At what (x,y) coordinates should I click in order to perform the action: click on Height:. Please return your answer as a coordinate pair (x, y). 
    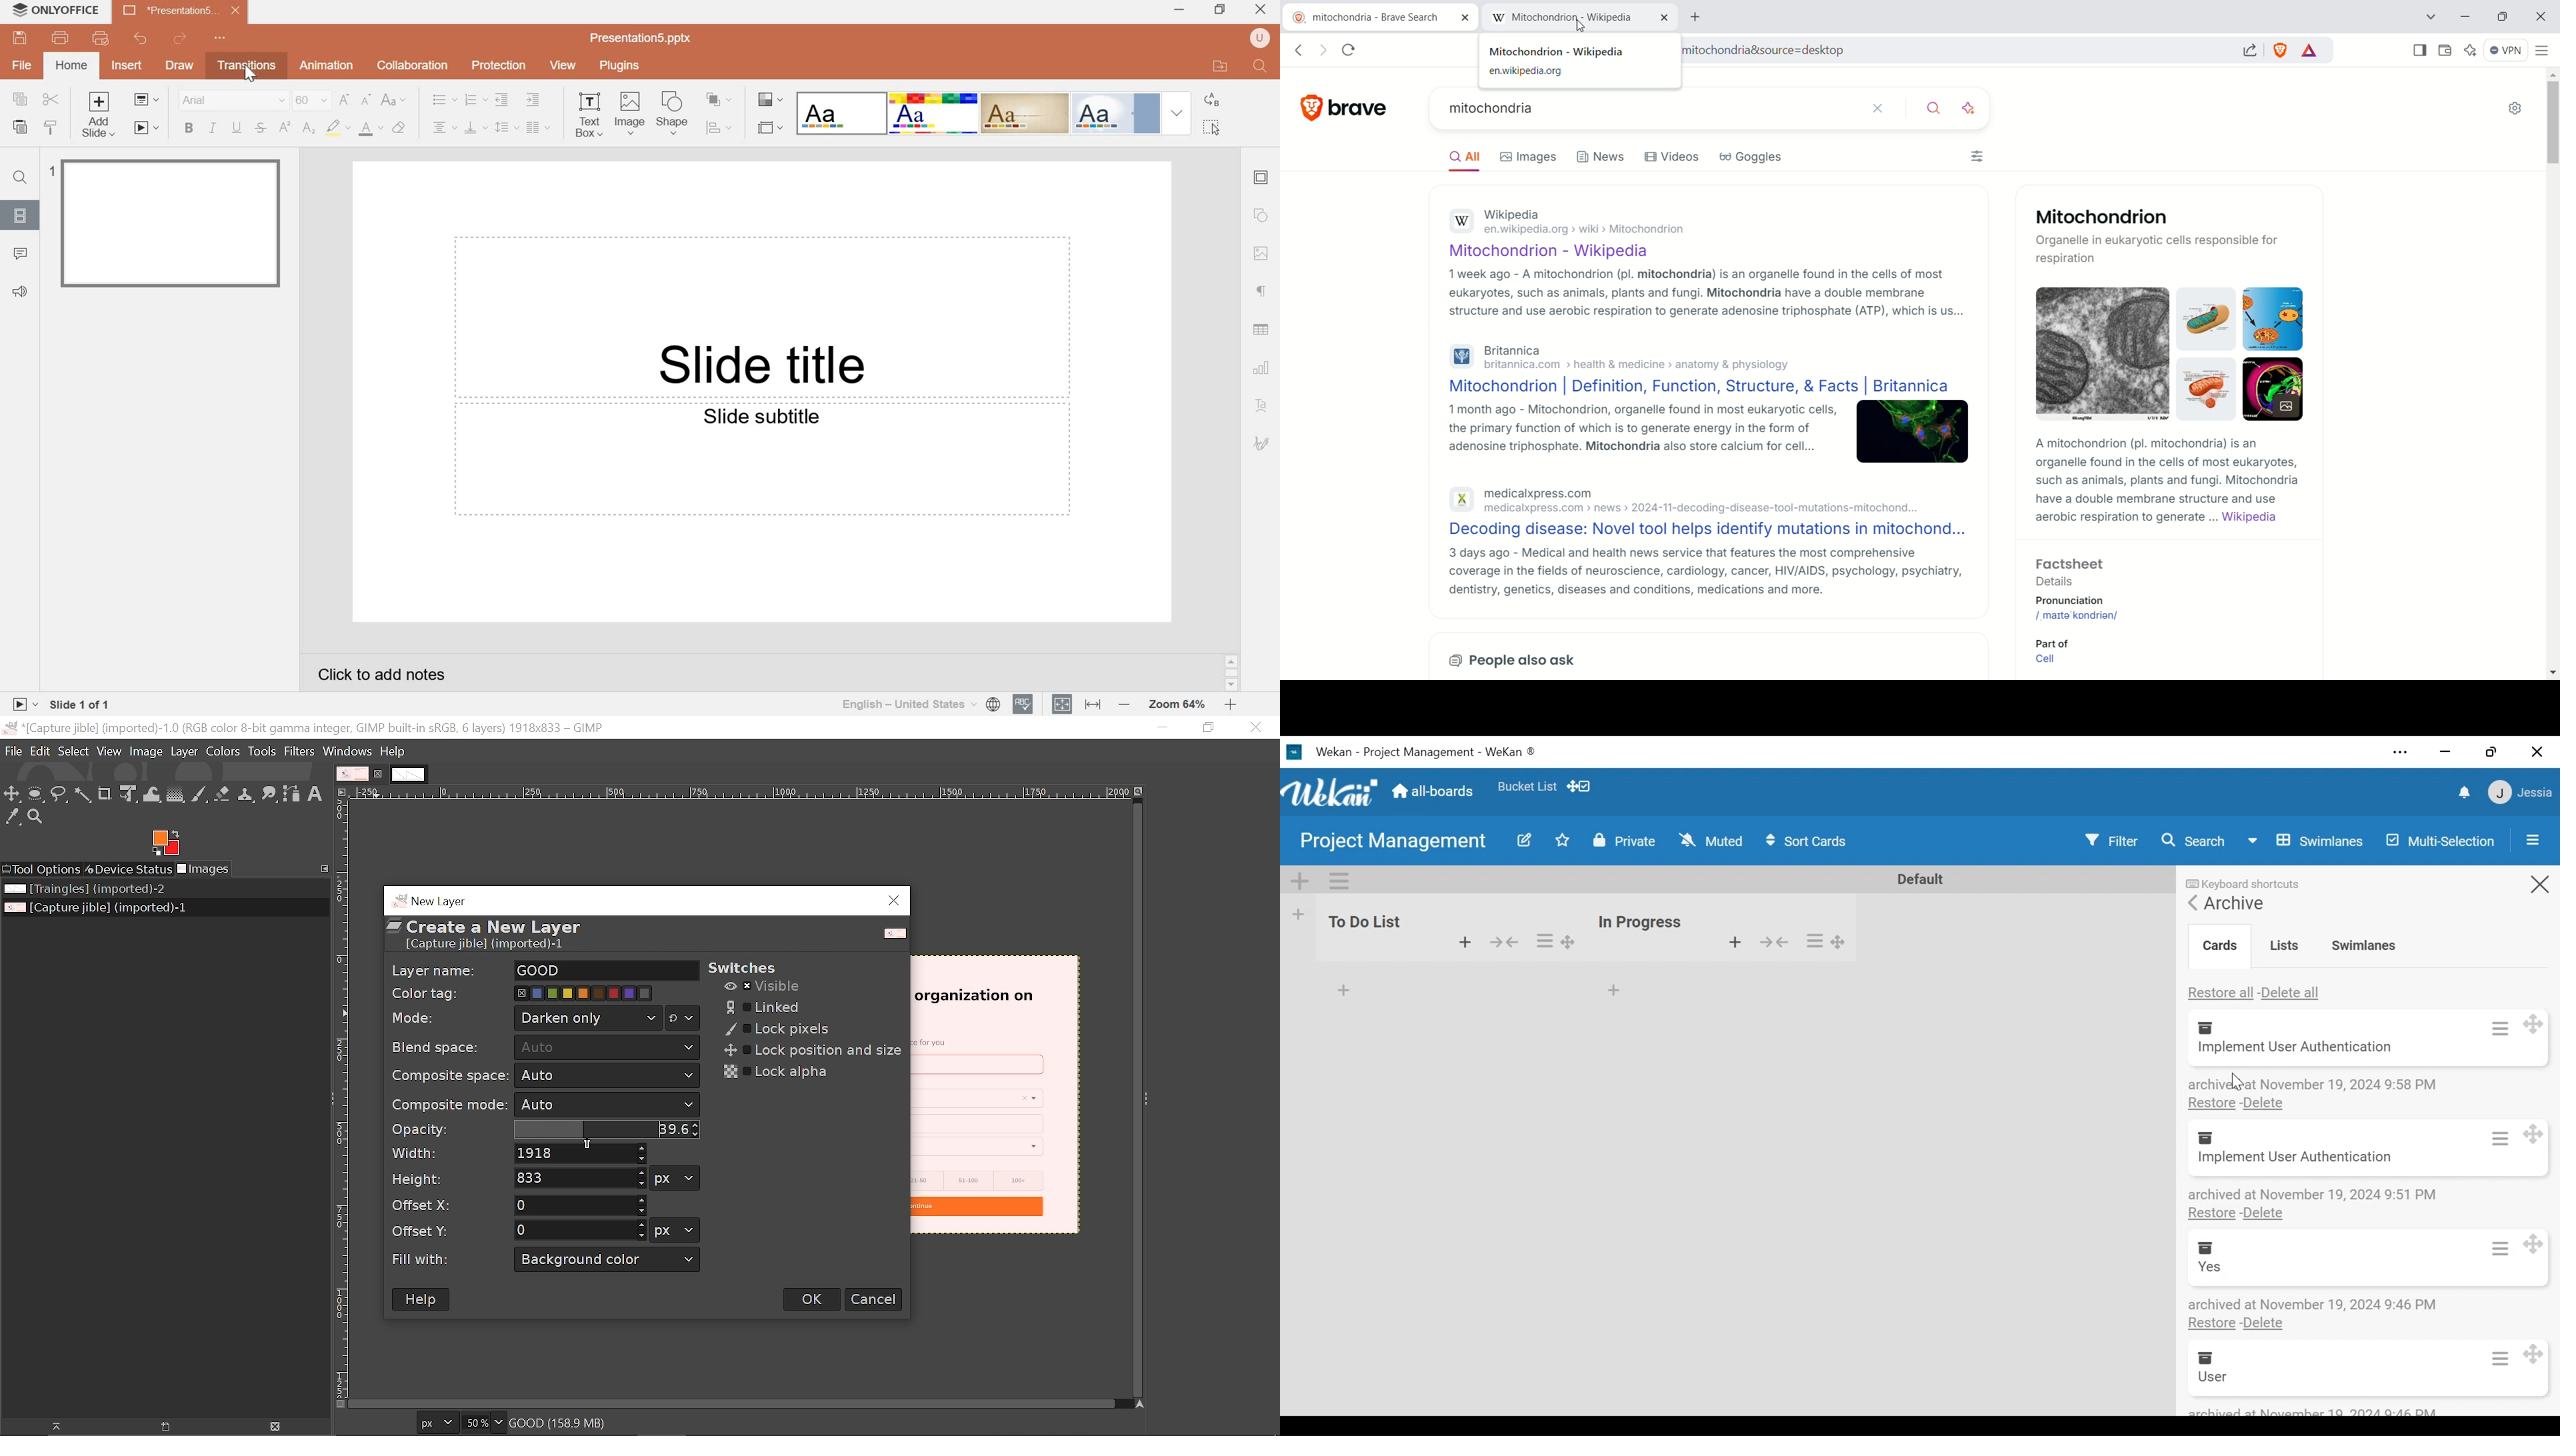
    Looking at the image, I should click on (417, 1178).